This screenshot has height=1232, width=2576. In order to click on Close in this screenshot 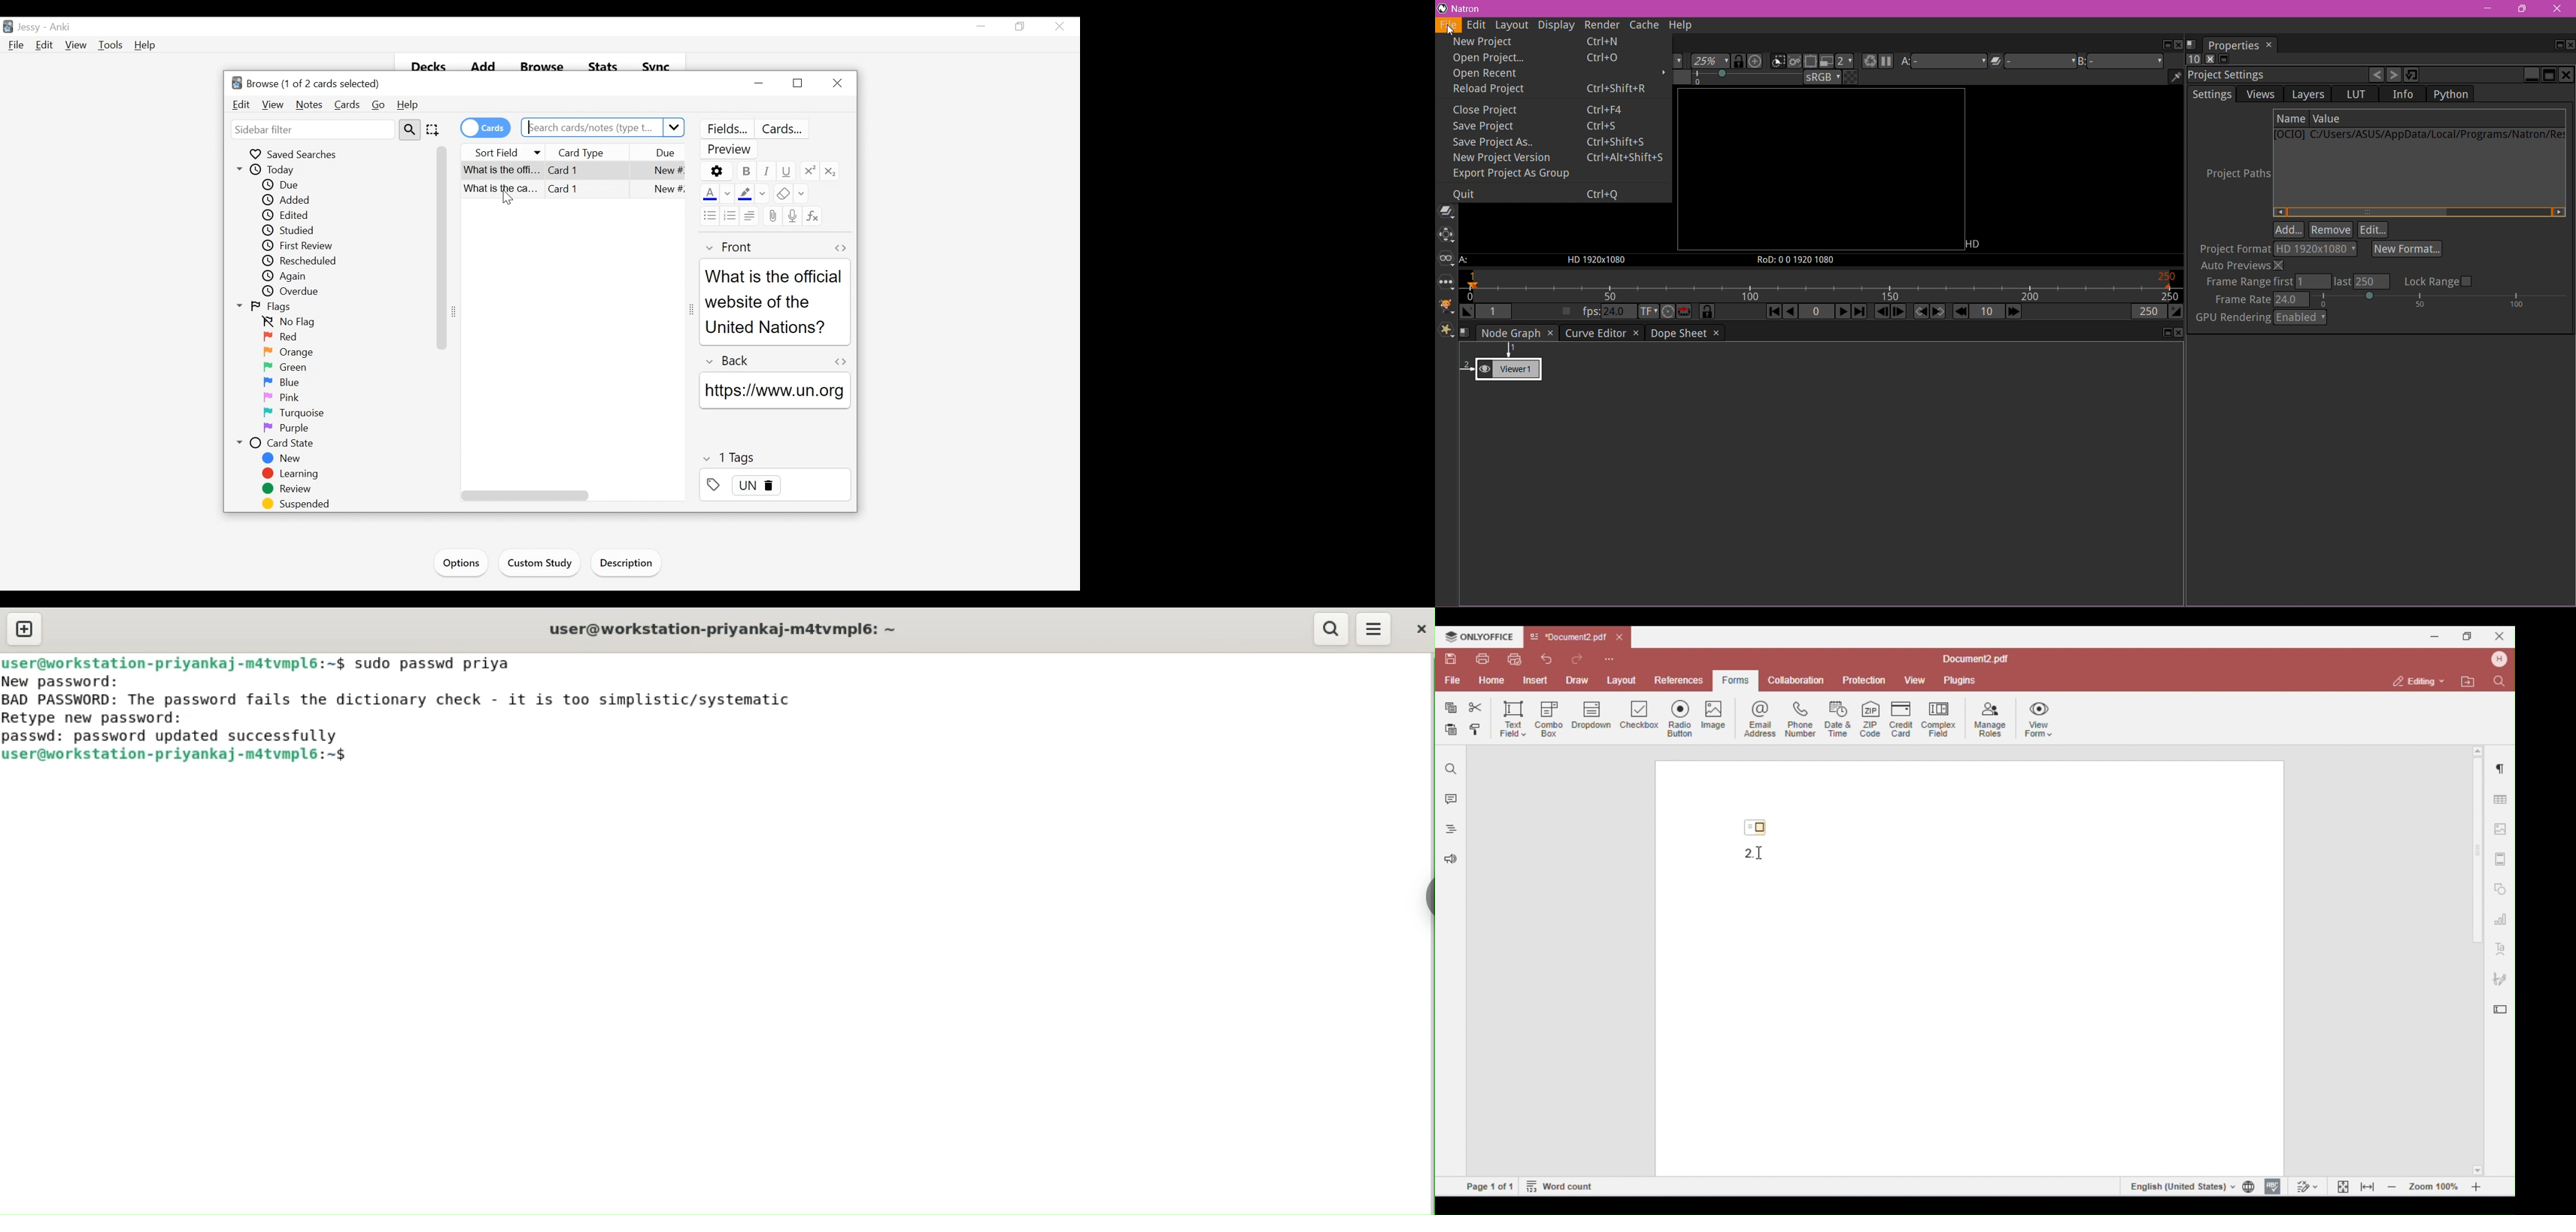, I will do `click(839, 82)`.